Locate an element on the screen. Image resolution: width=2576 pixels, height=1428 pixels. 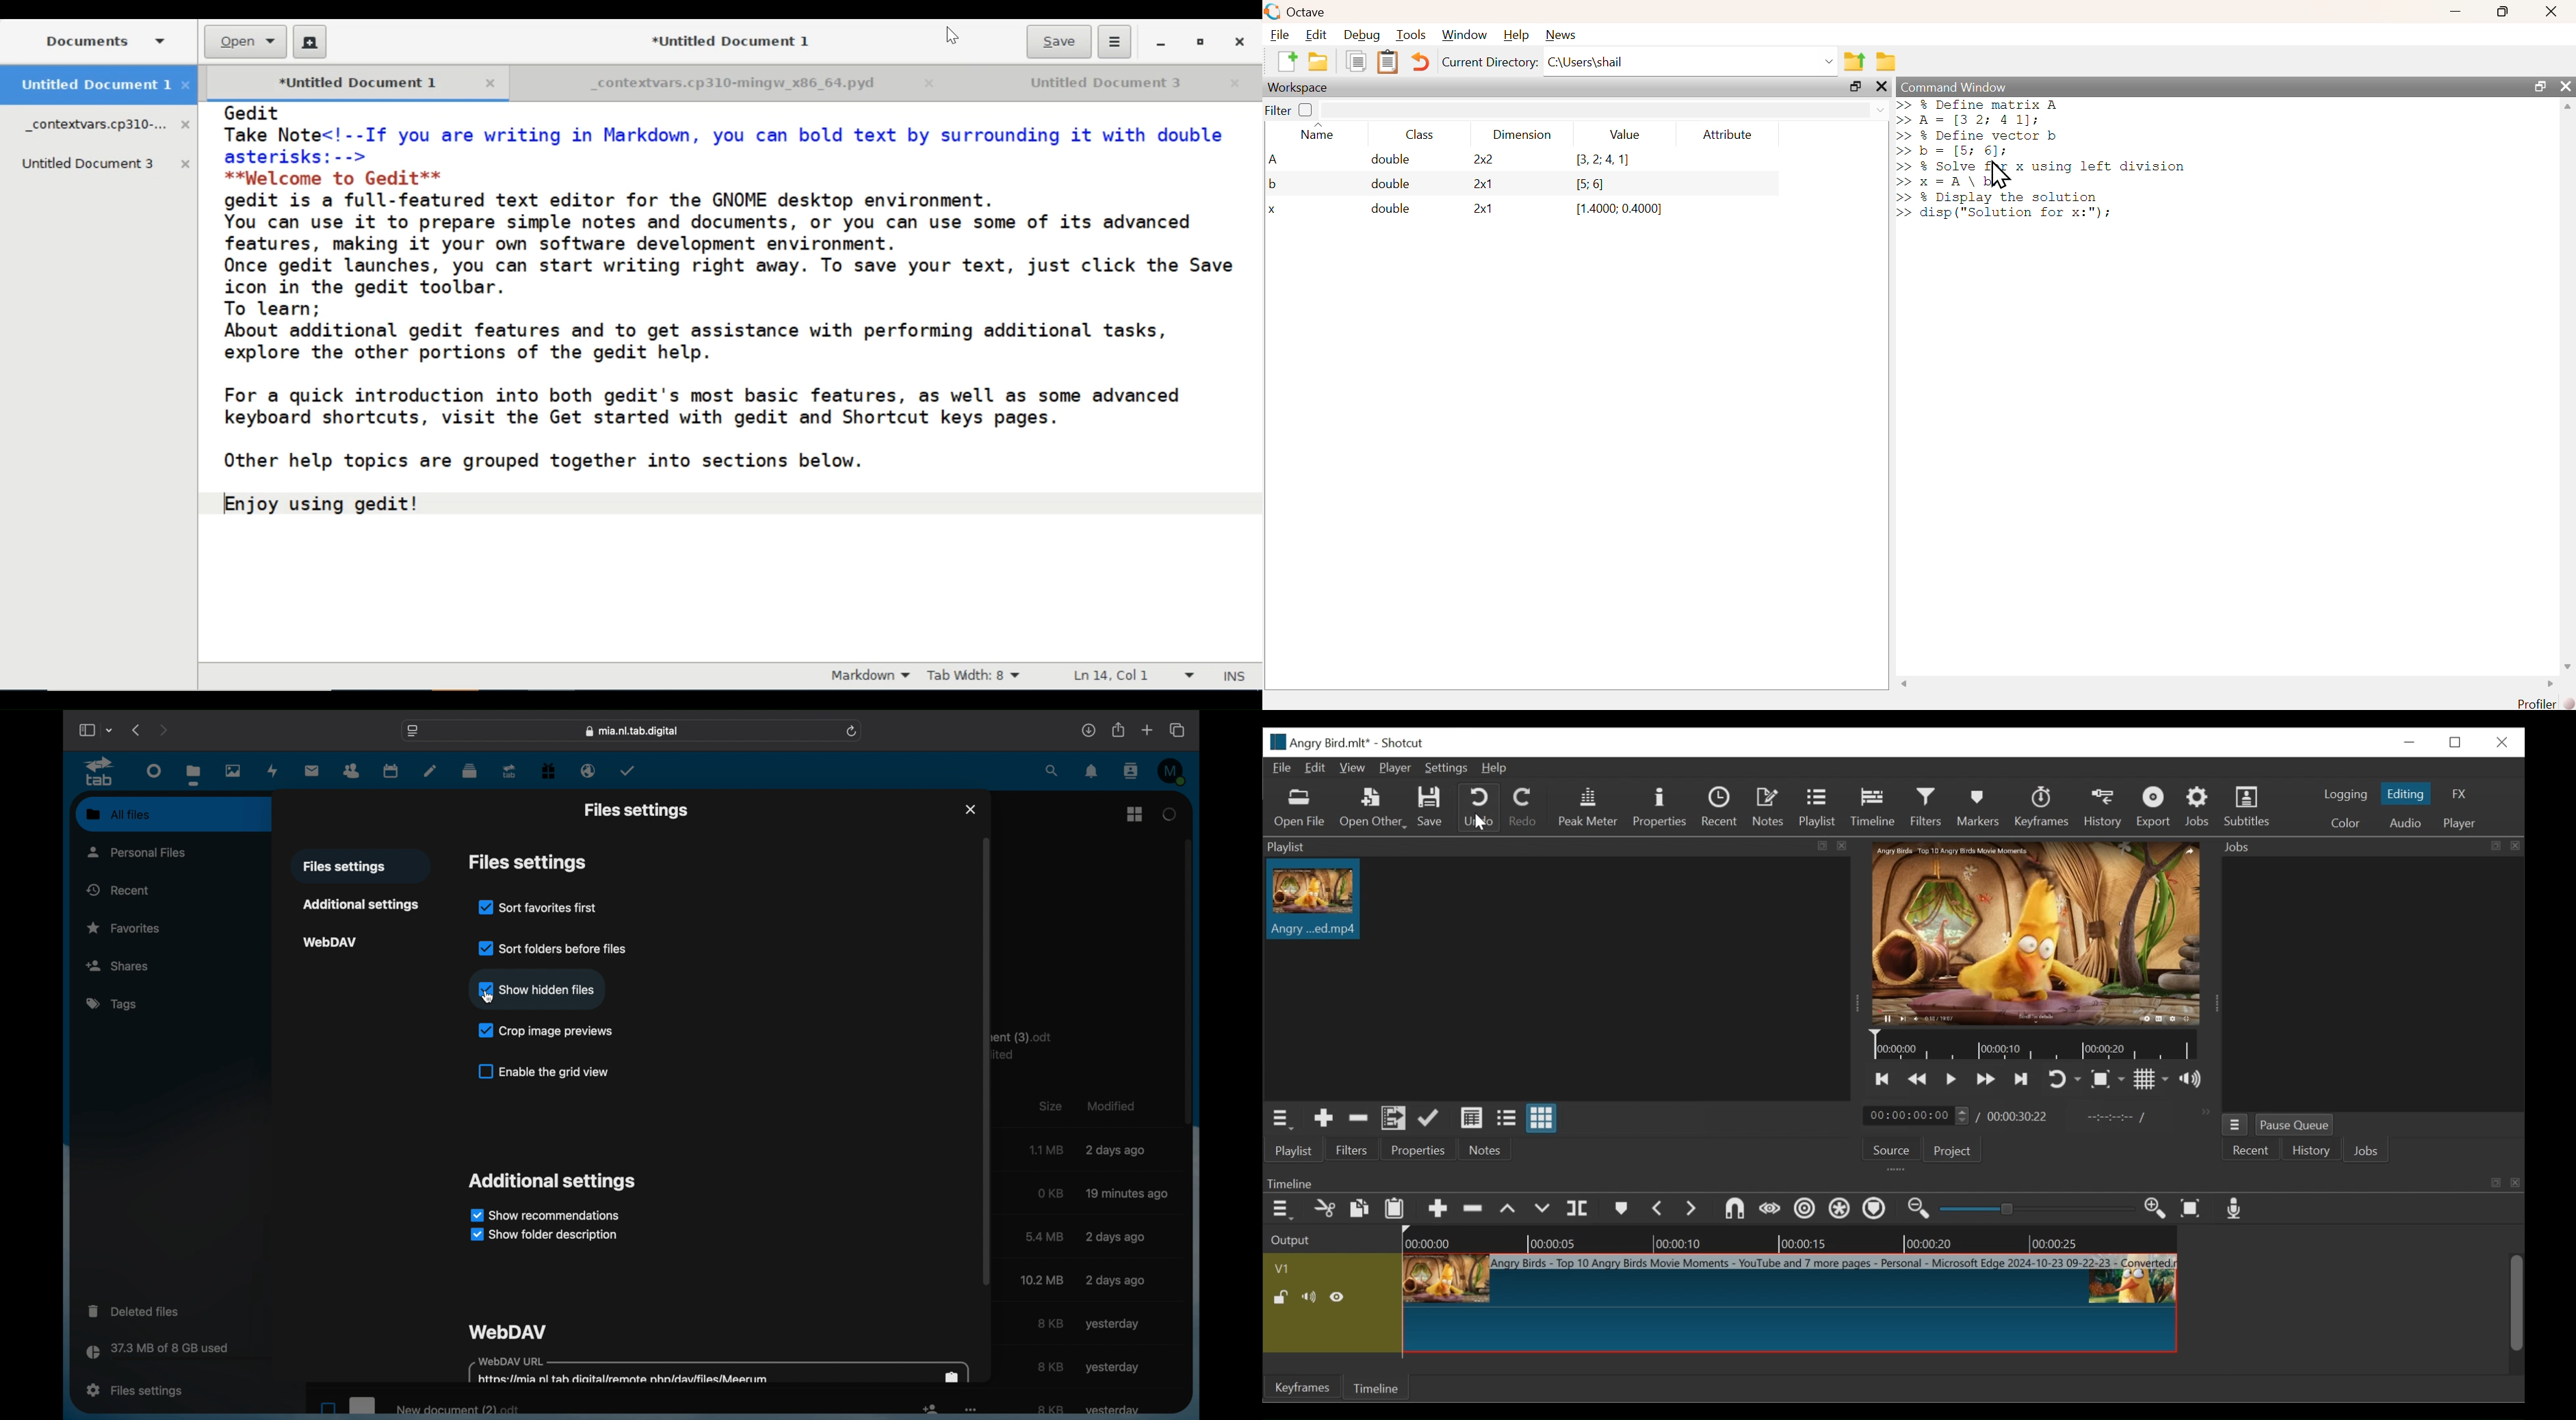
Timeline is located at coordinates (2034, 1045).